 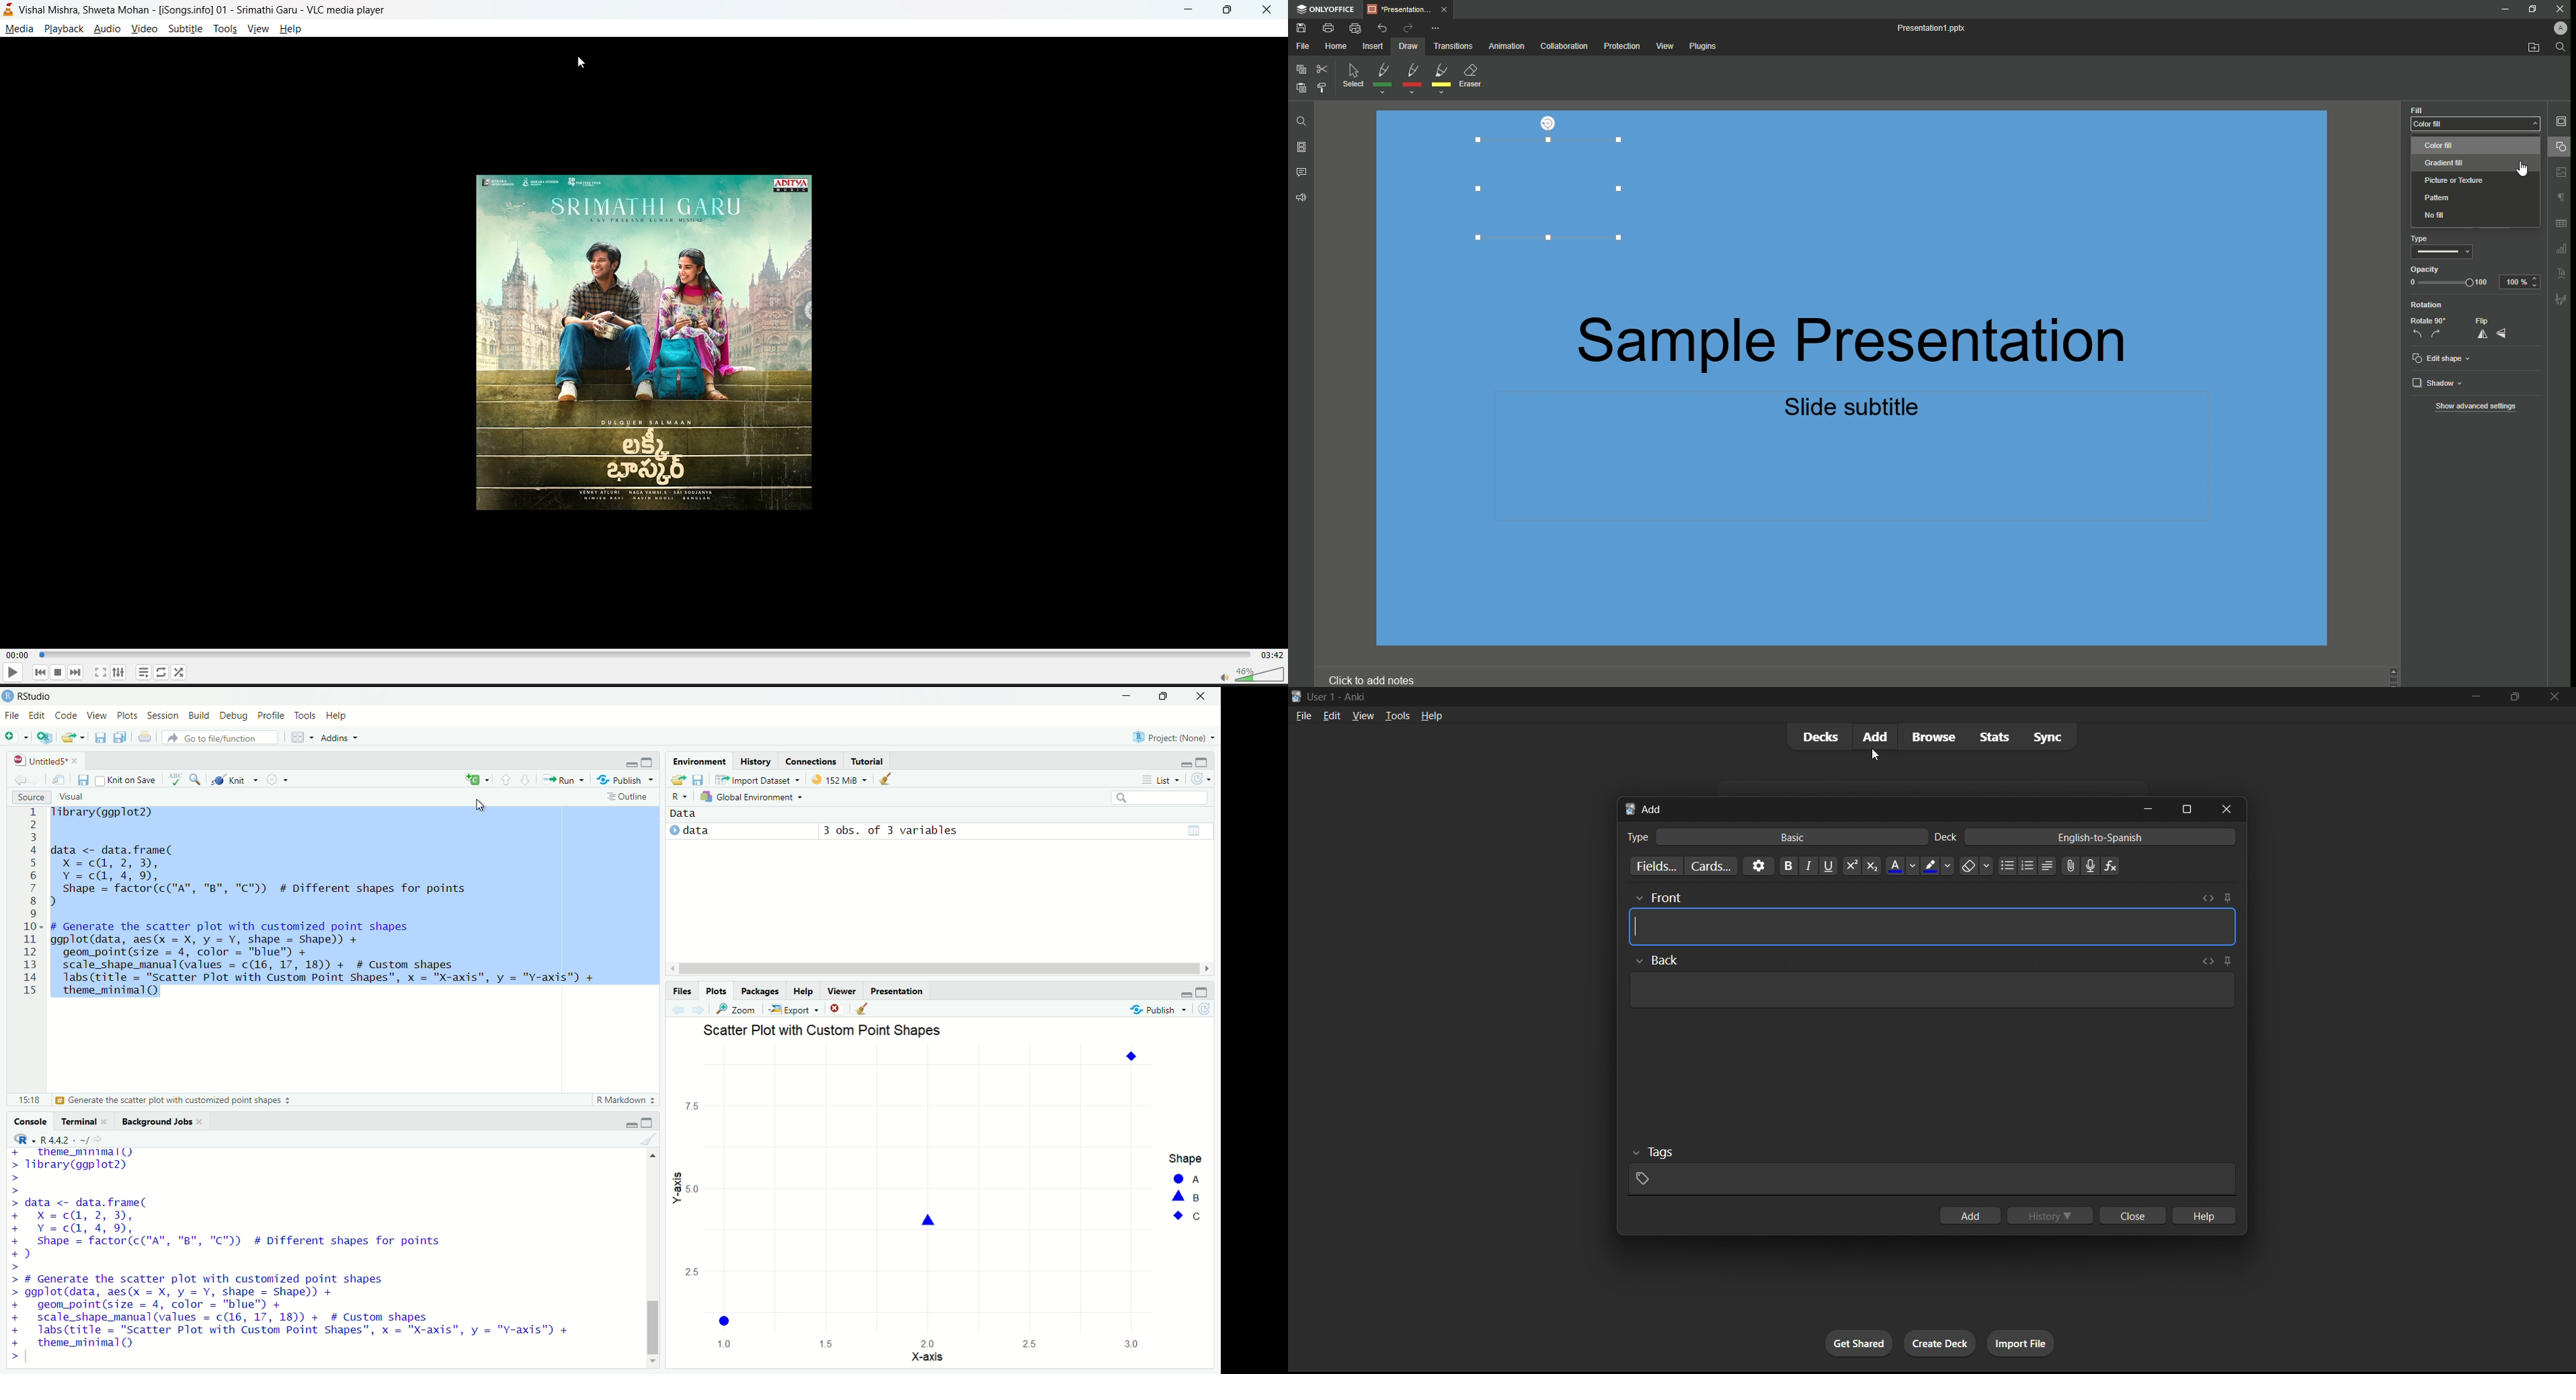 What do you see at coordinates (1299, 119) in the screenshot?
I see `Find` at bounding box center [1299, 119].